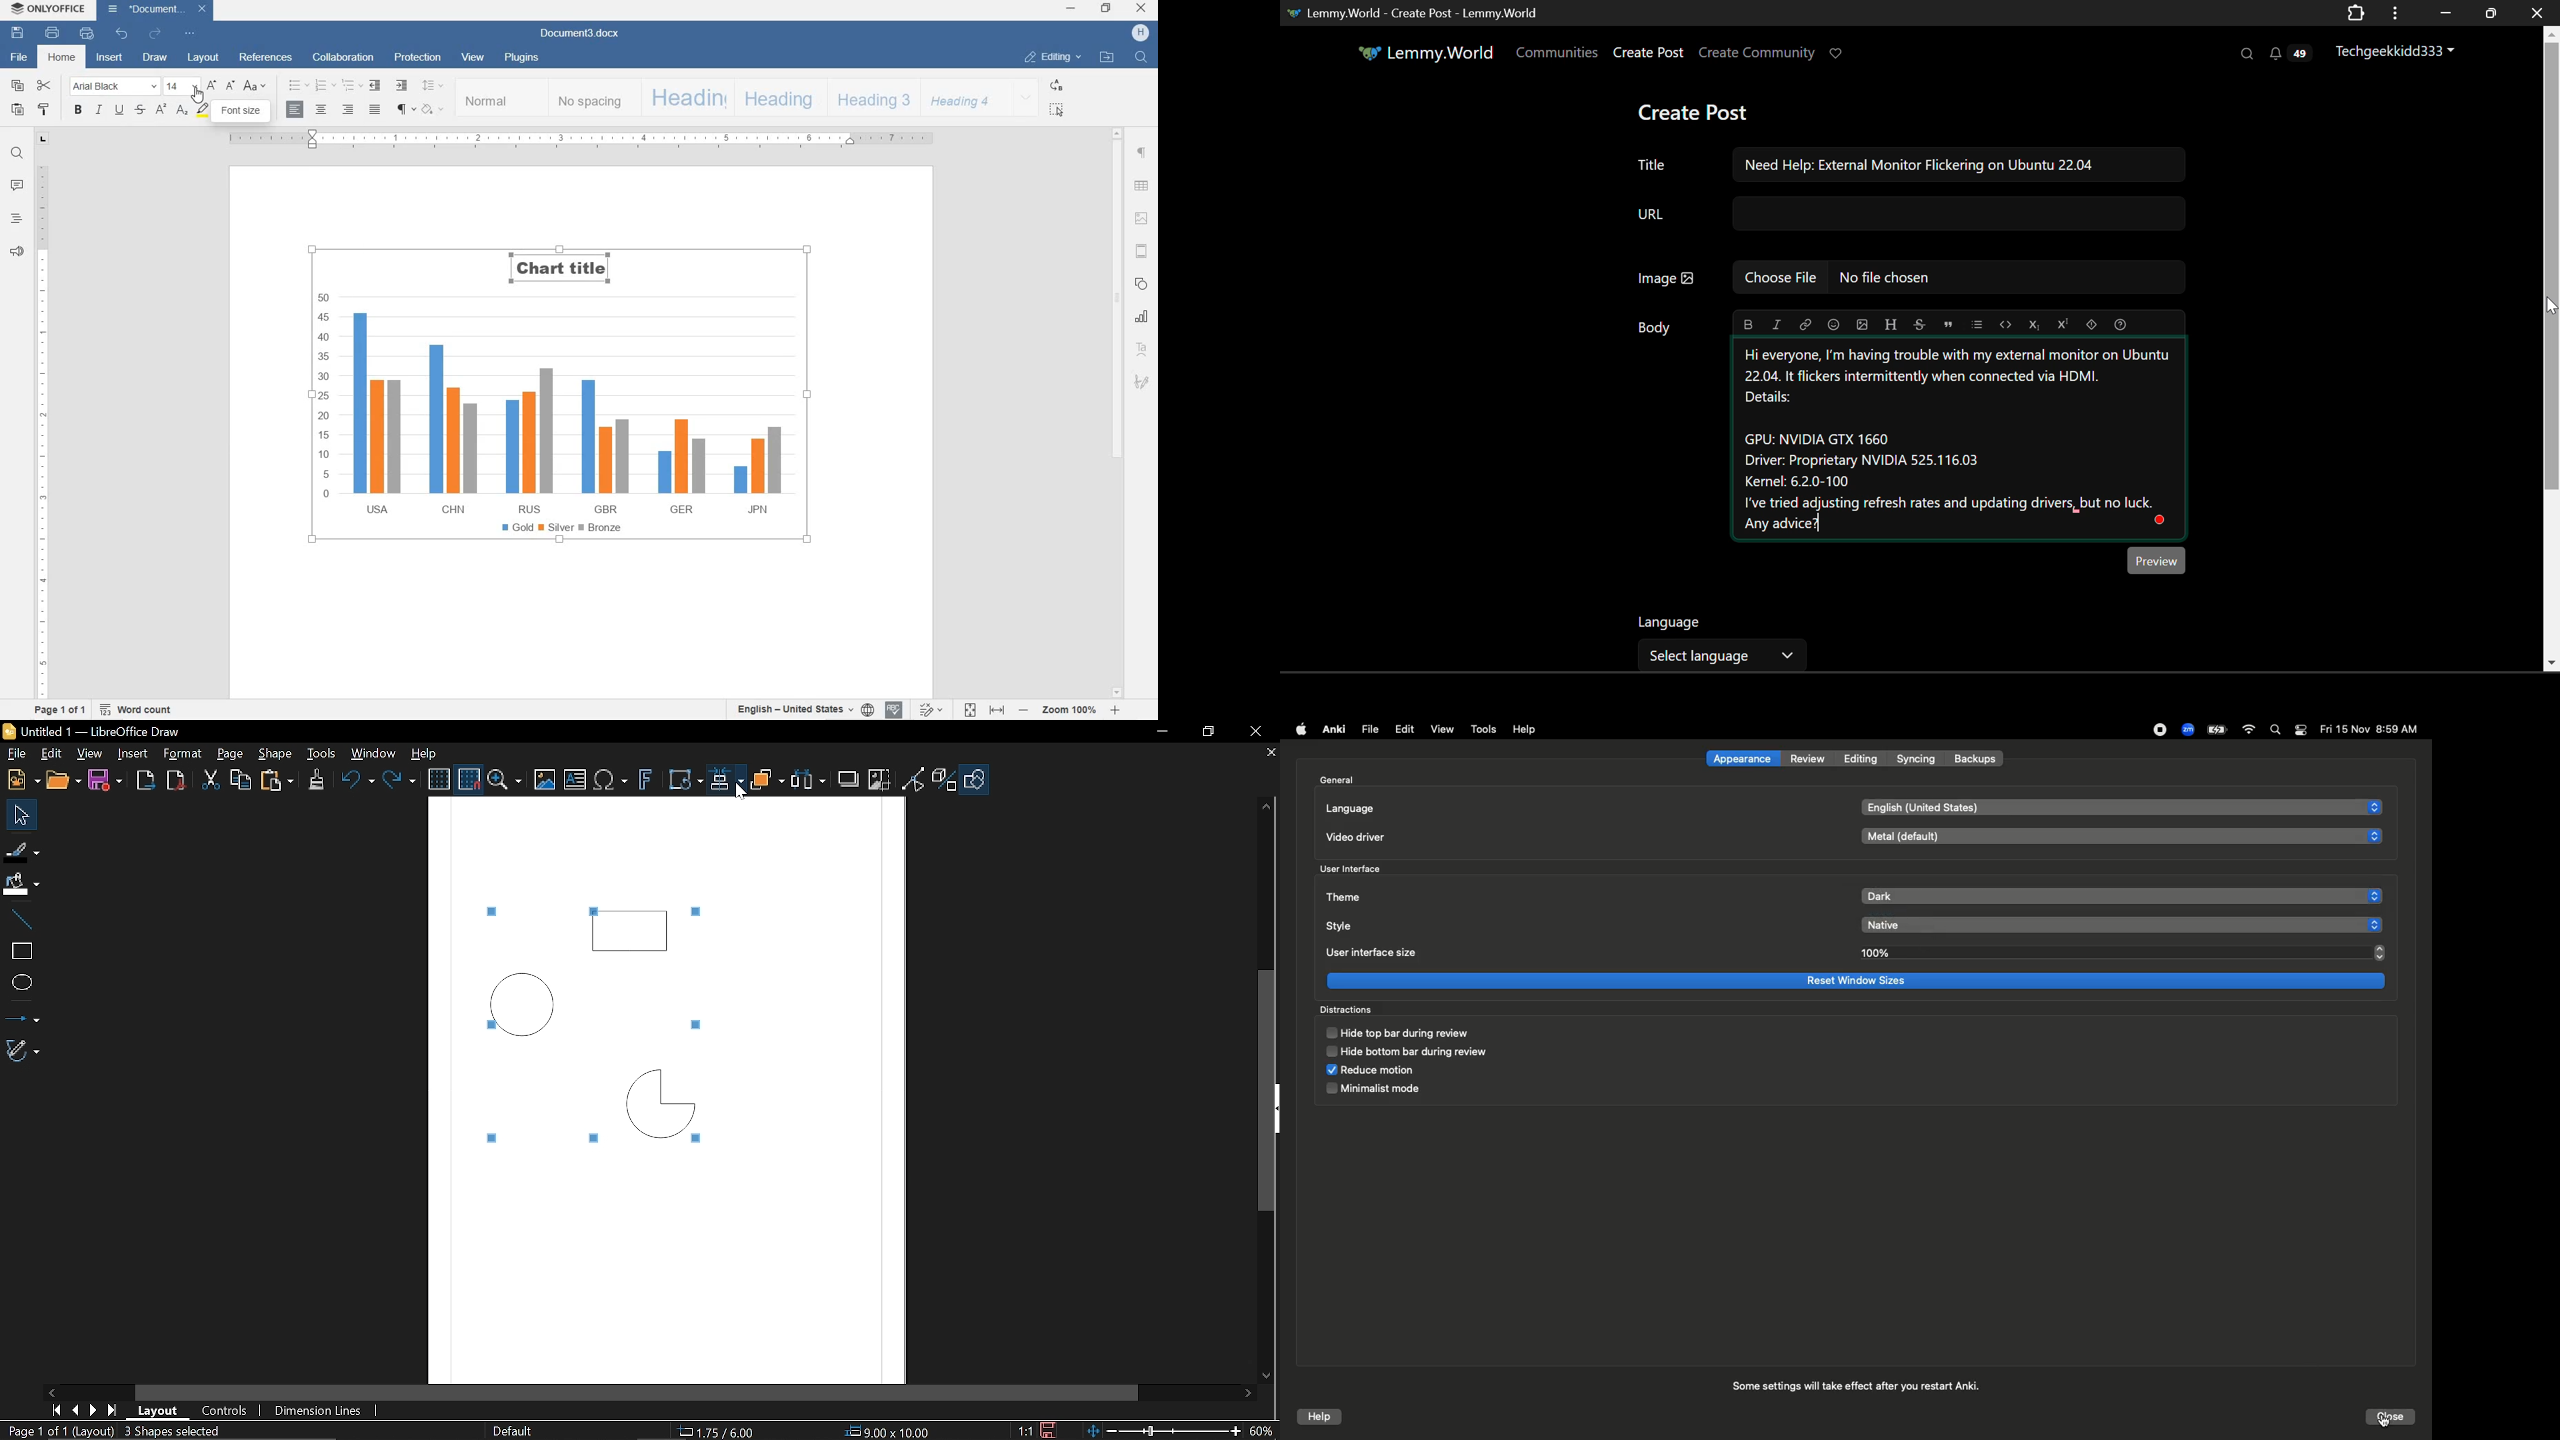 This screenshot has height=1456, width=2576. I want to click on Spoiler, so click(2091, 326).